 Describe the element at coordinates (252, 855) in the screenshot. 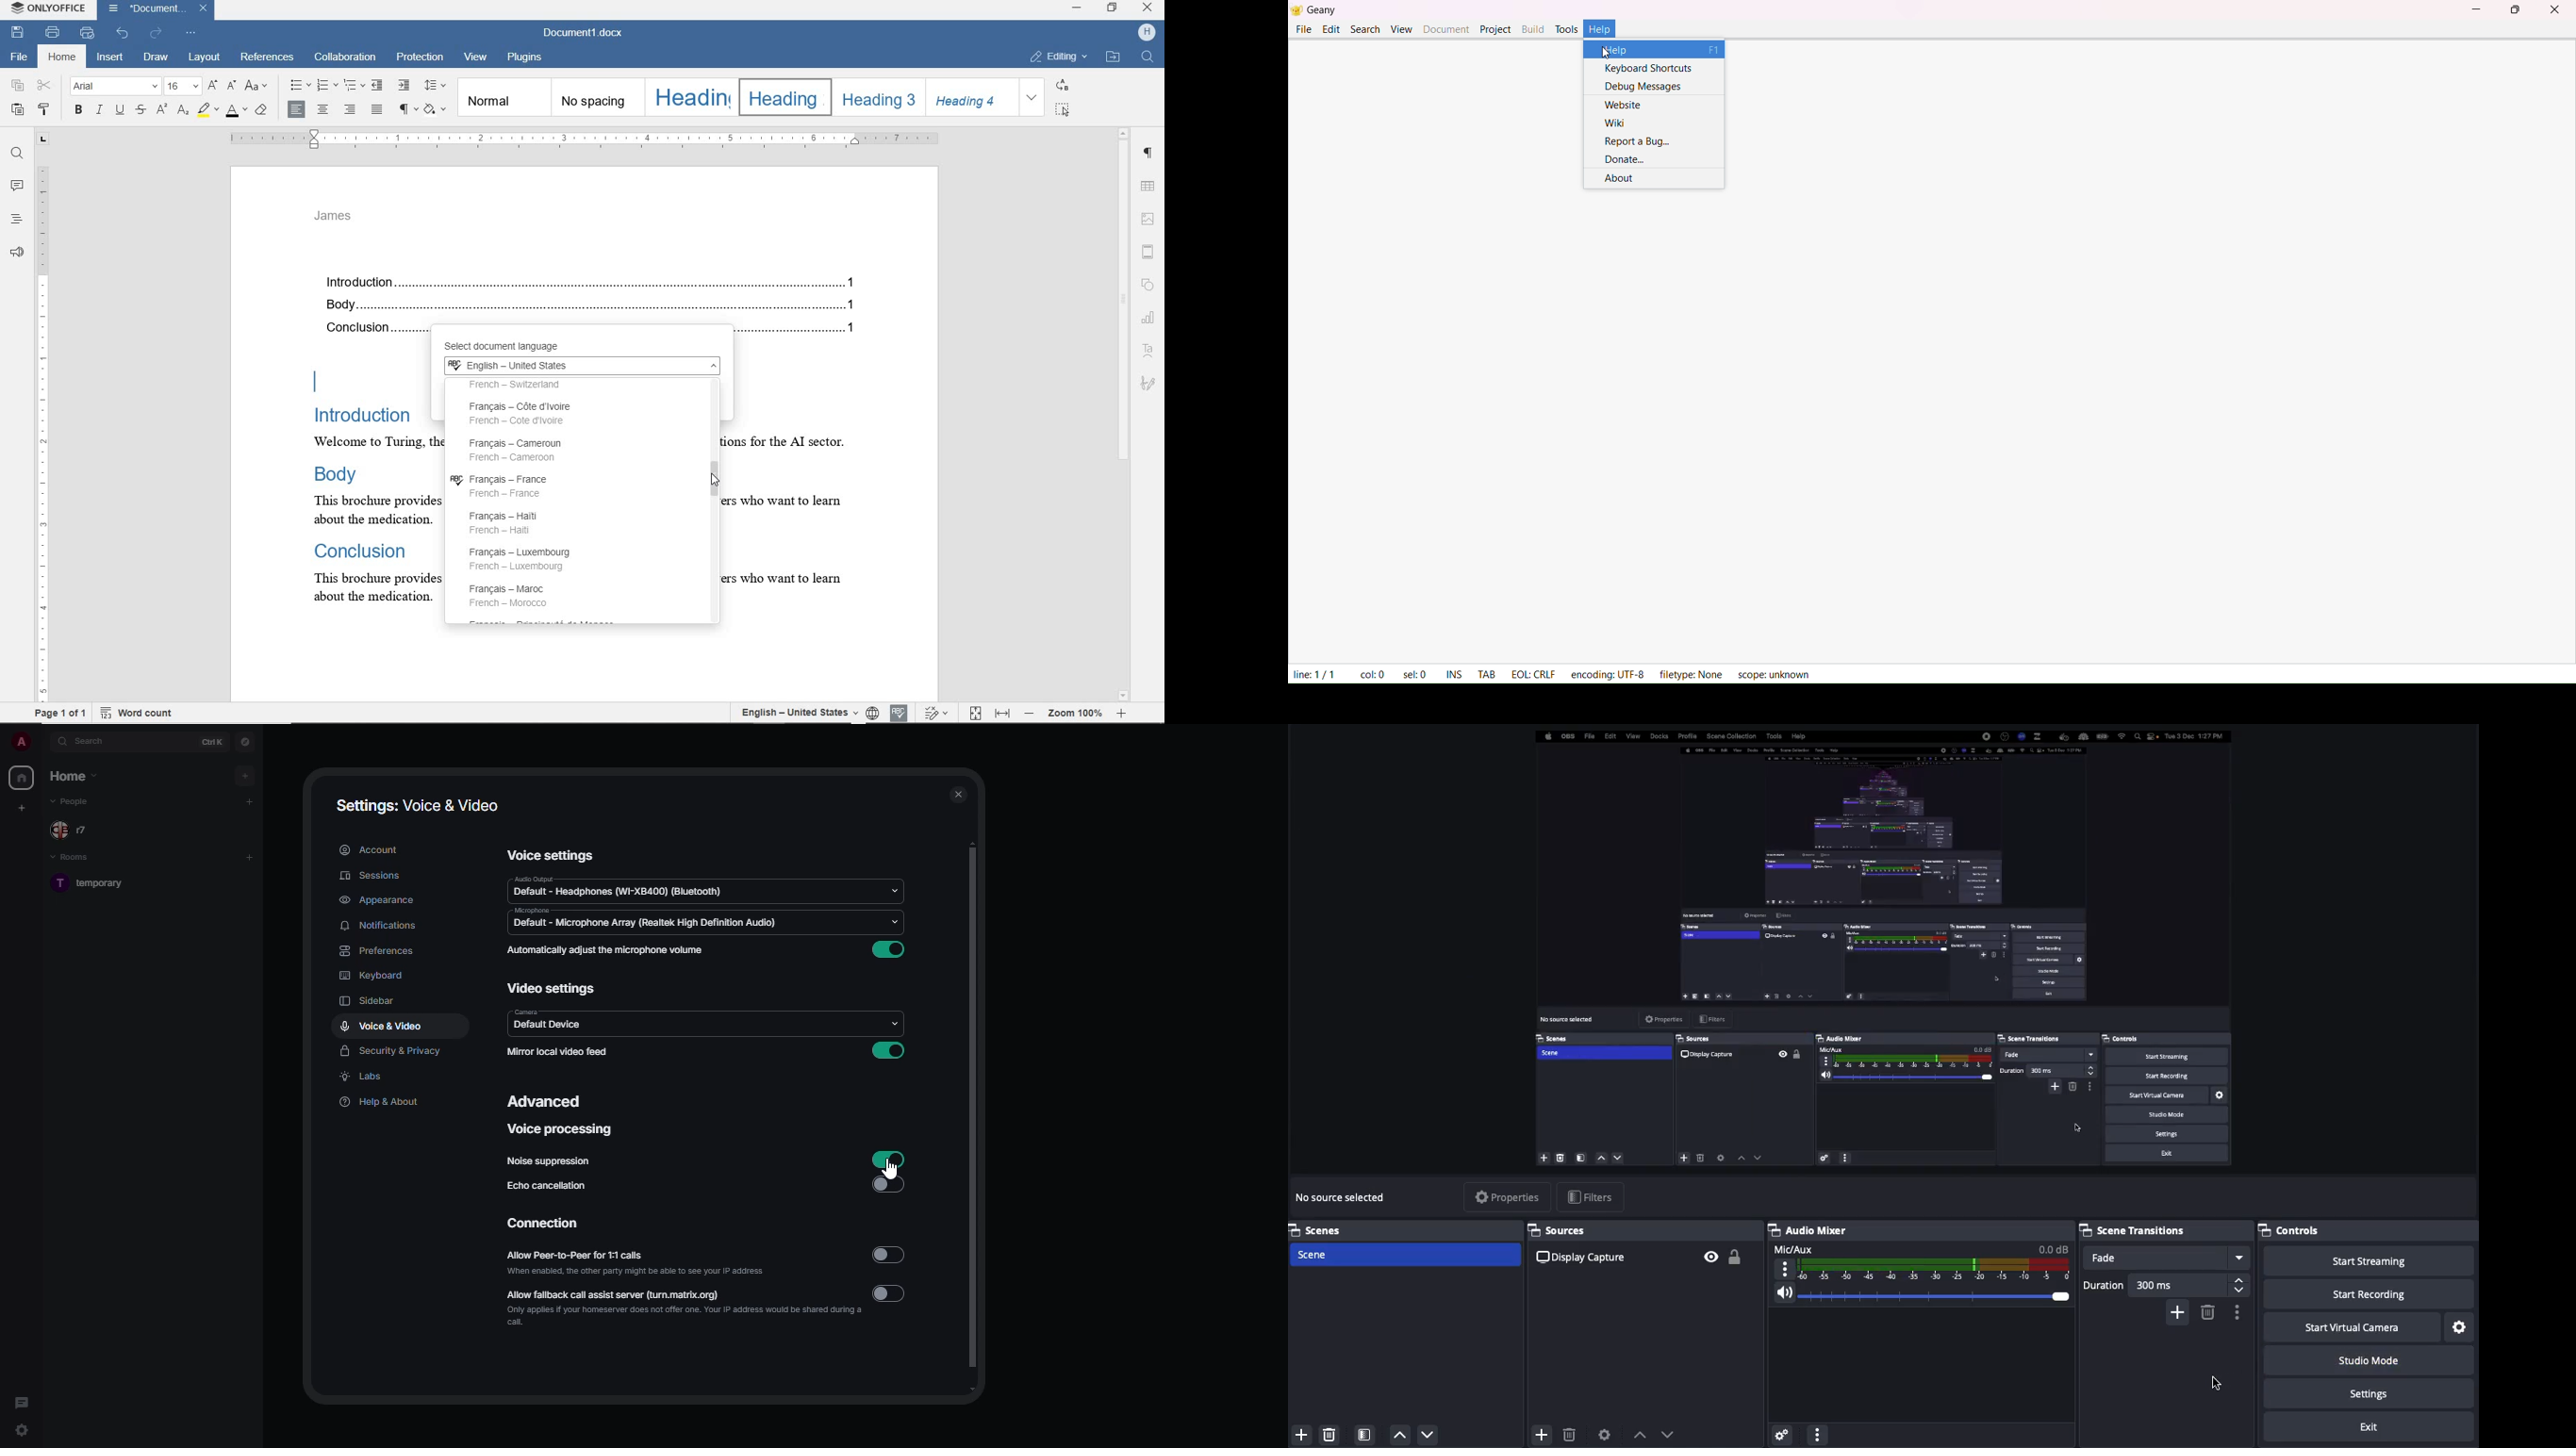

I see `add` at that location.